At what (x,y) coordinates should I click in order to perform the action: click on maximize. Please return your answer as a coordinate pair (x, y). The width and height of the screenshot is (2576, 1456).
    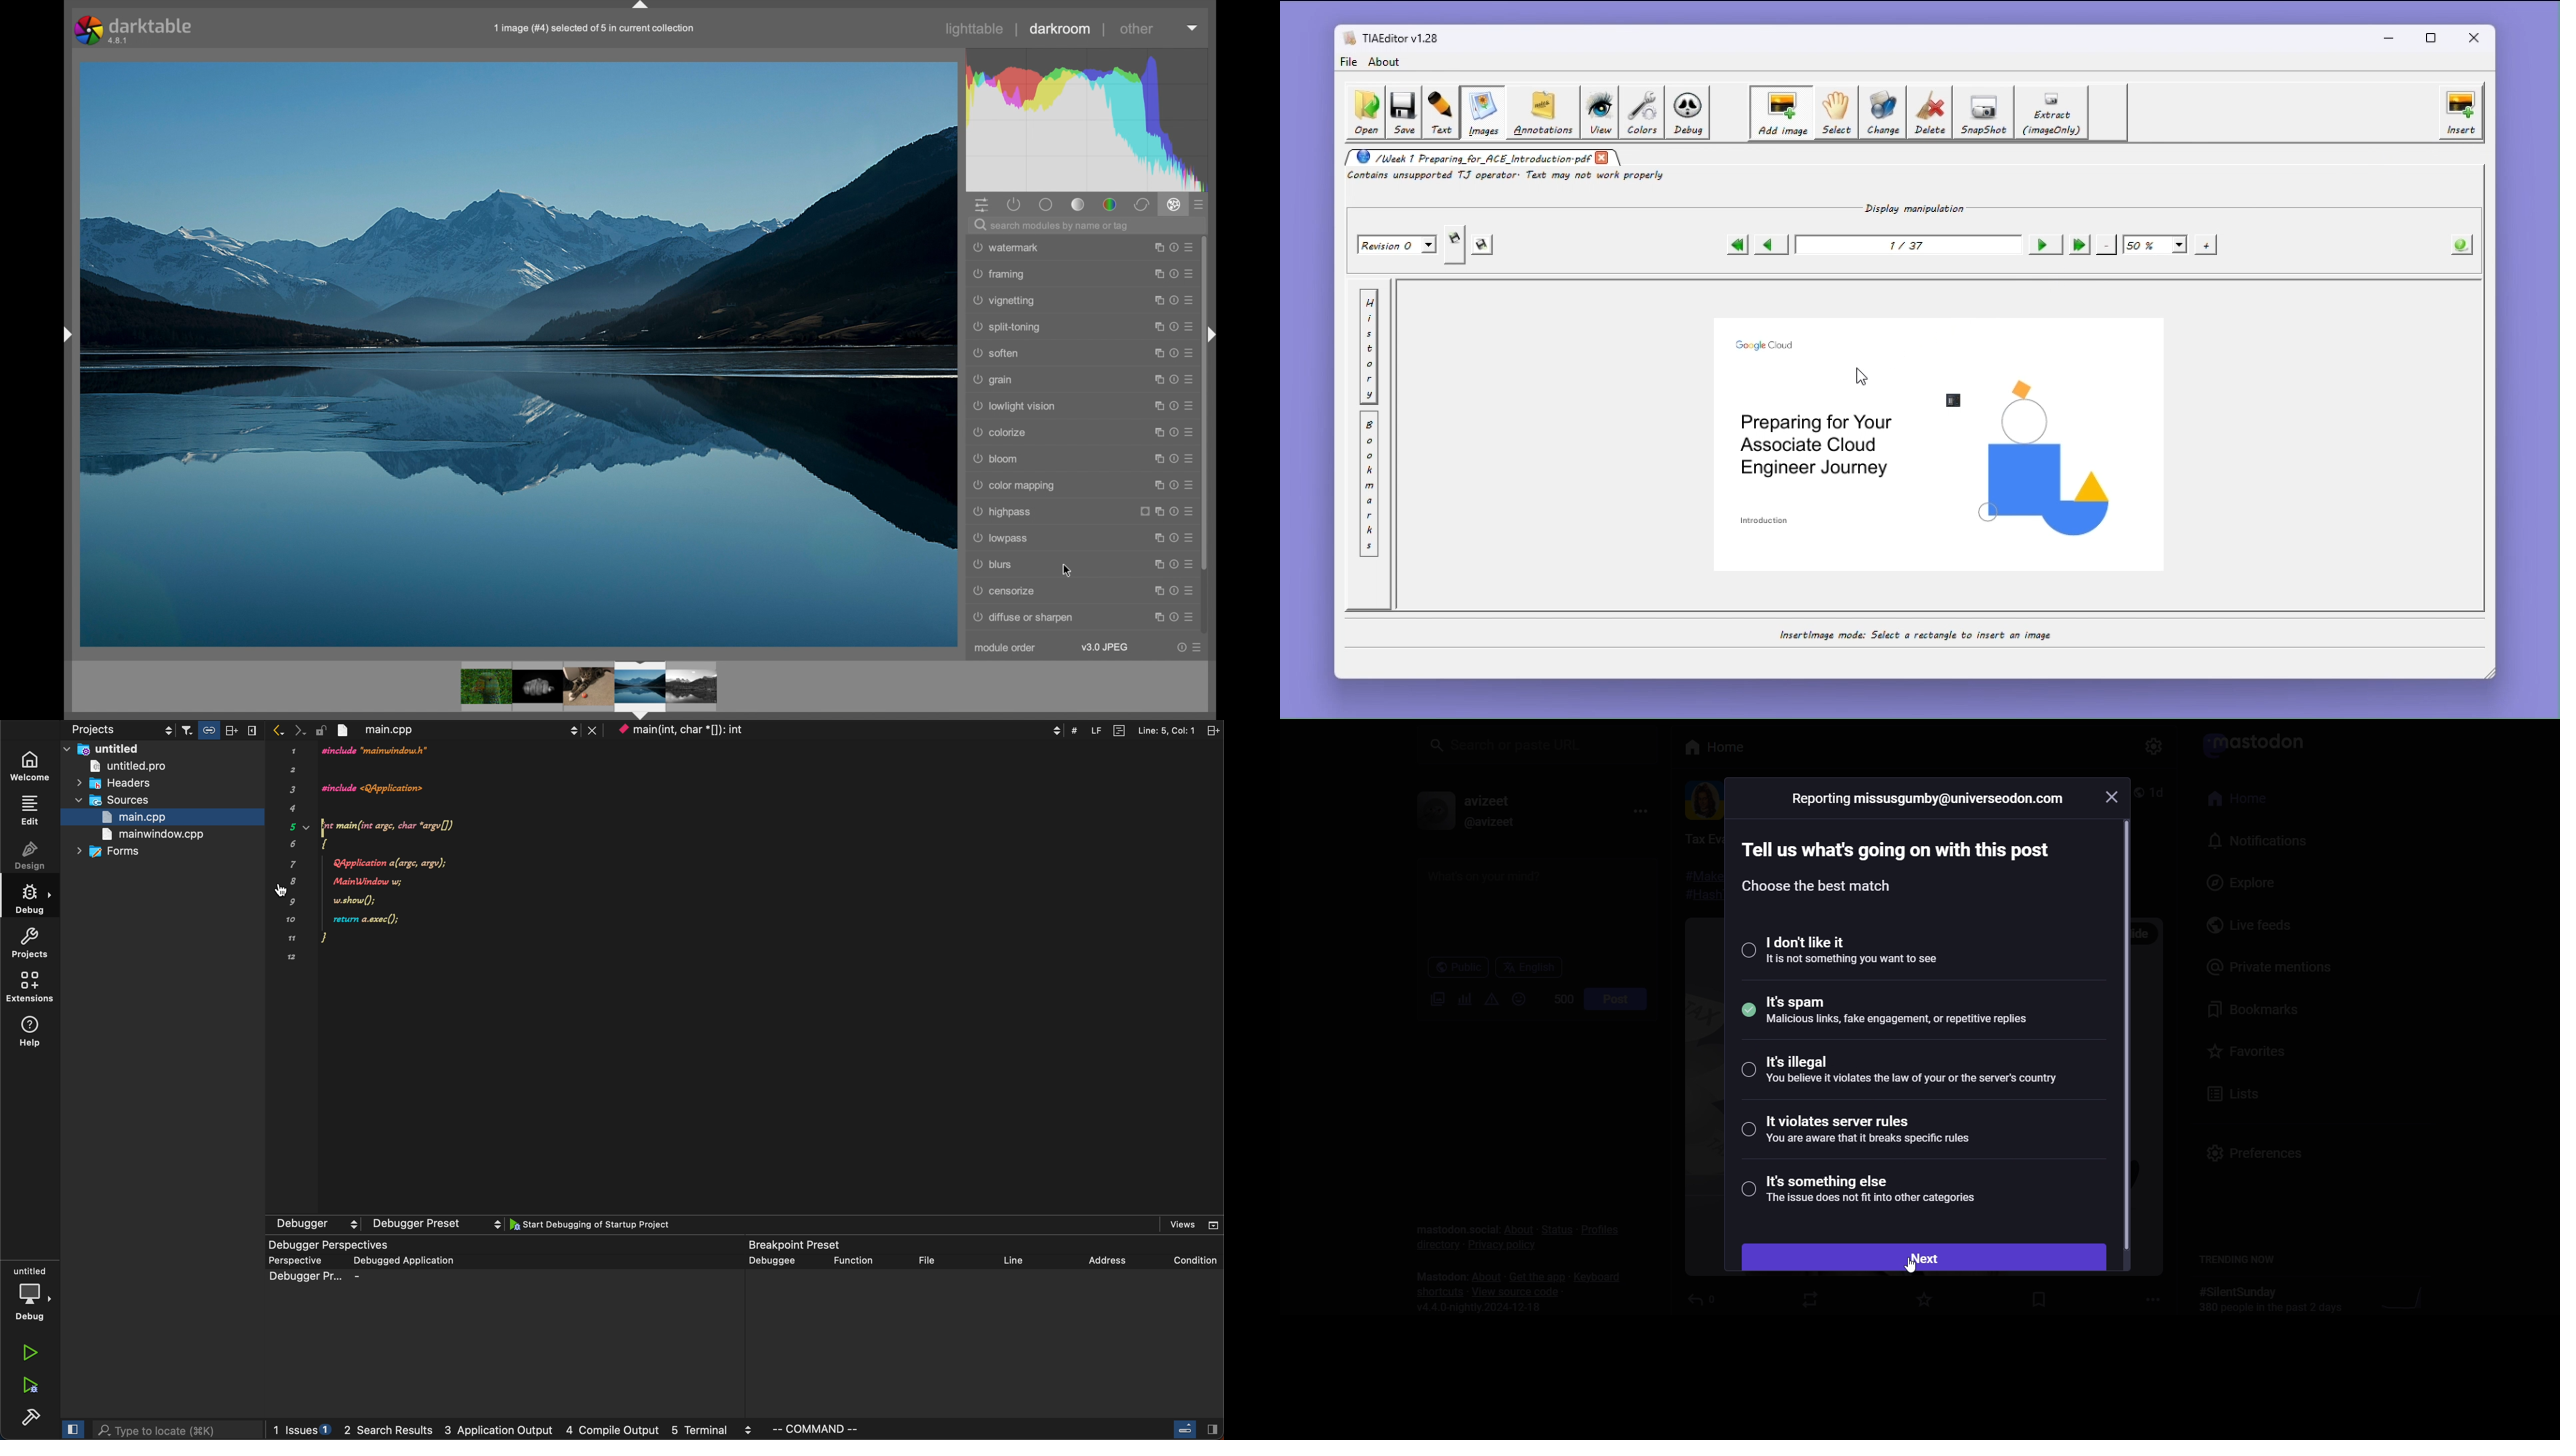
    Looking at the image, I should click on (1151, 432).